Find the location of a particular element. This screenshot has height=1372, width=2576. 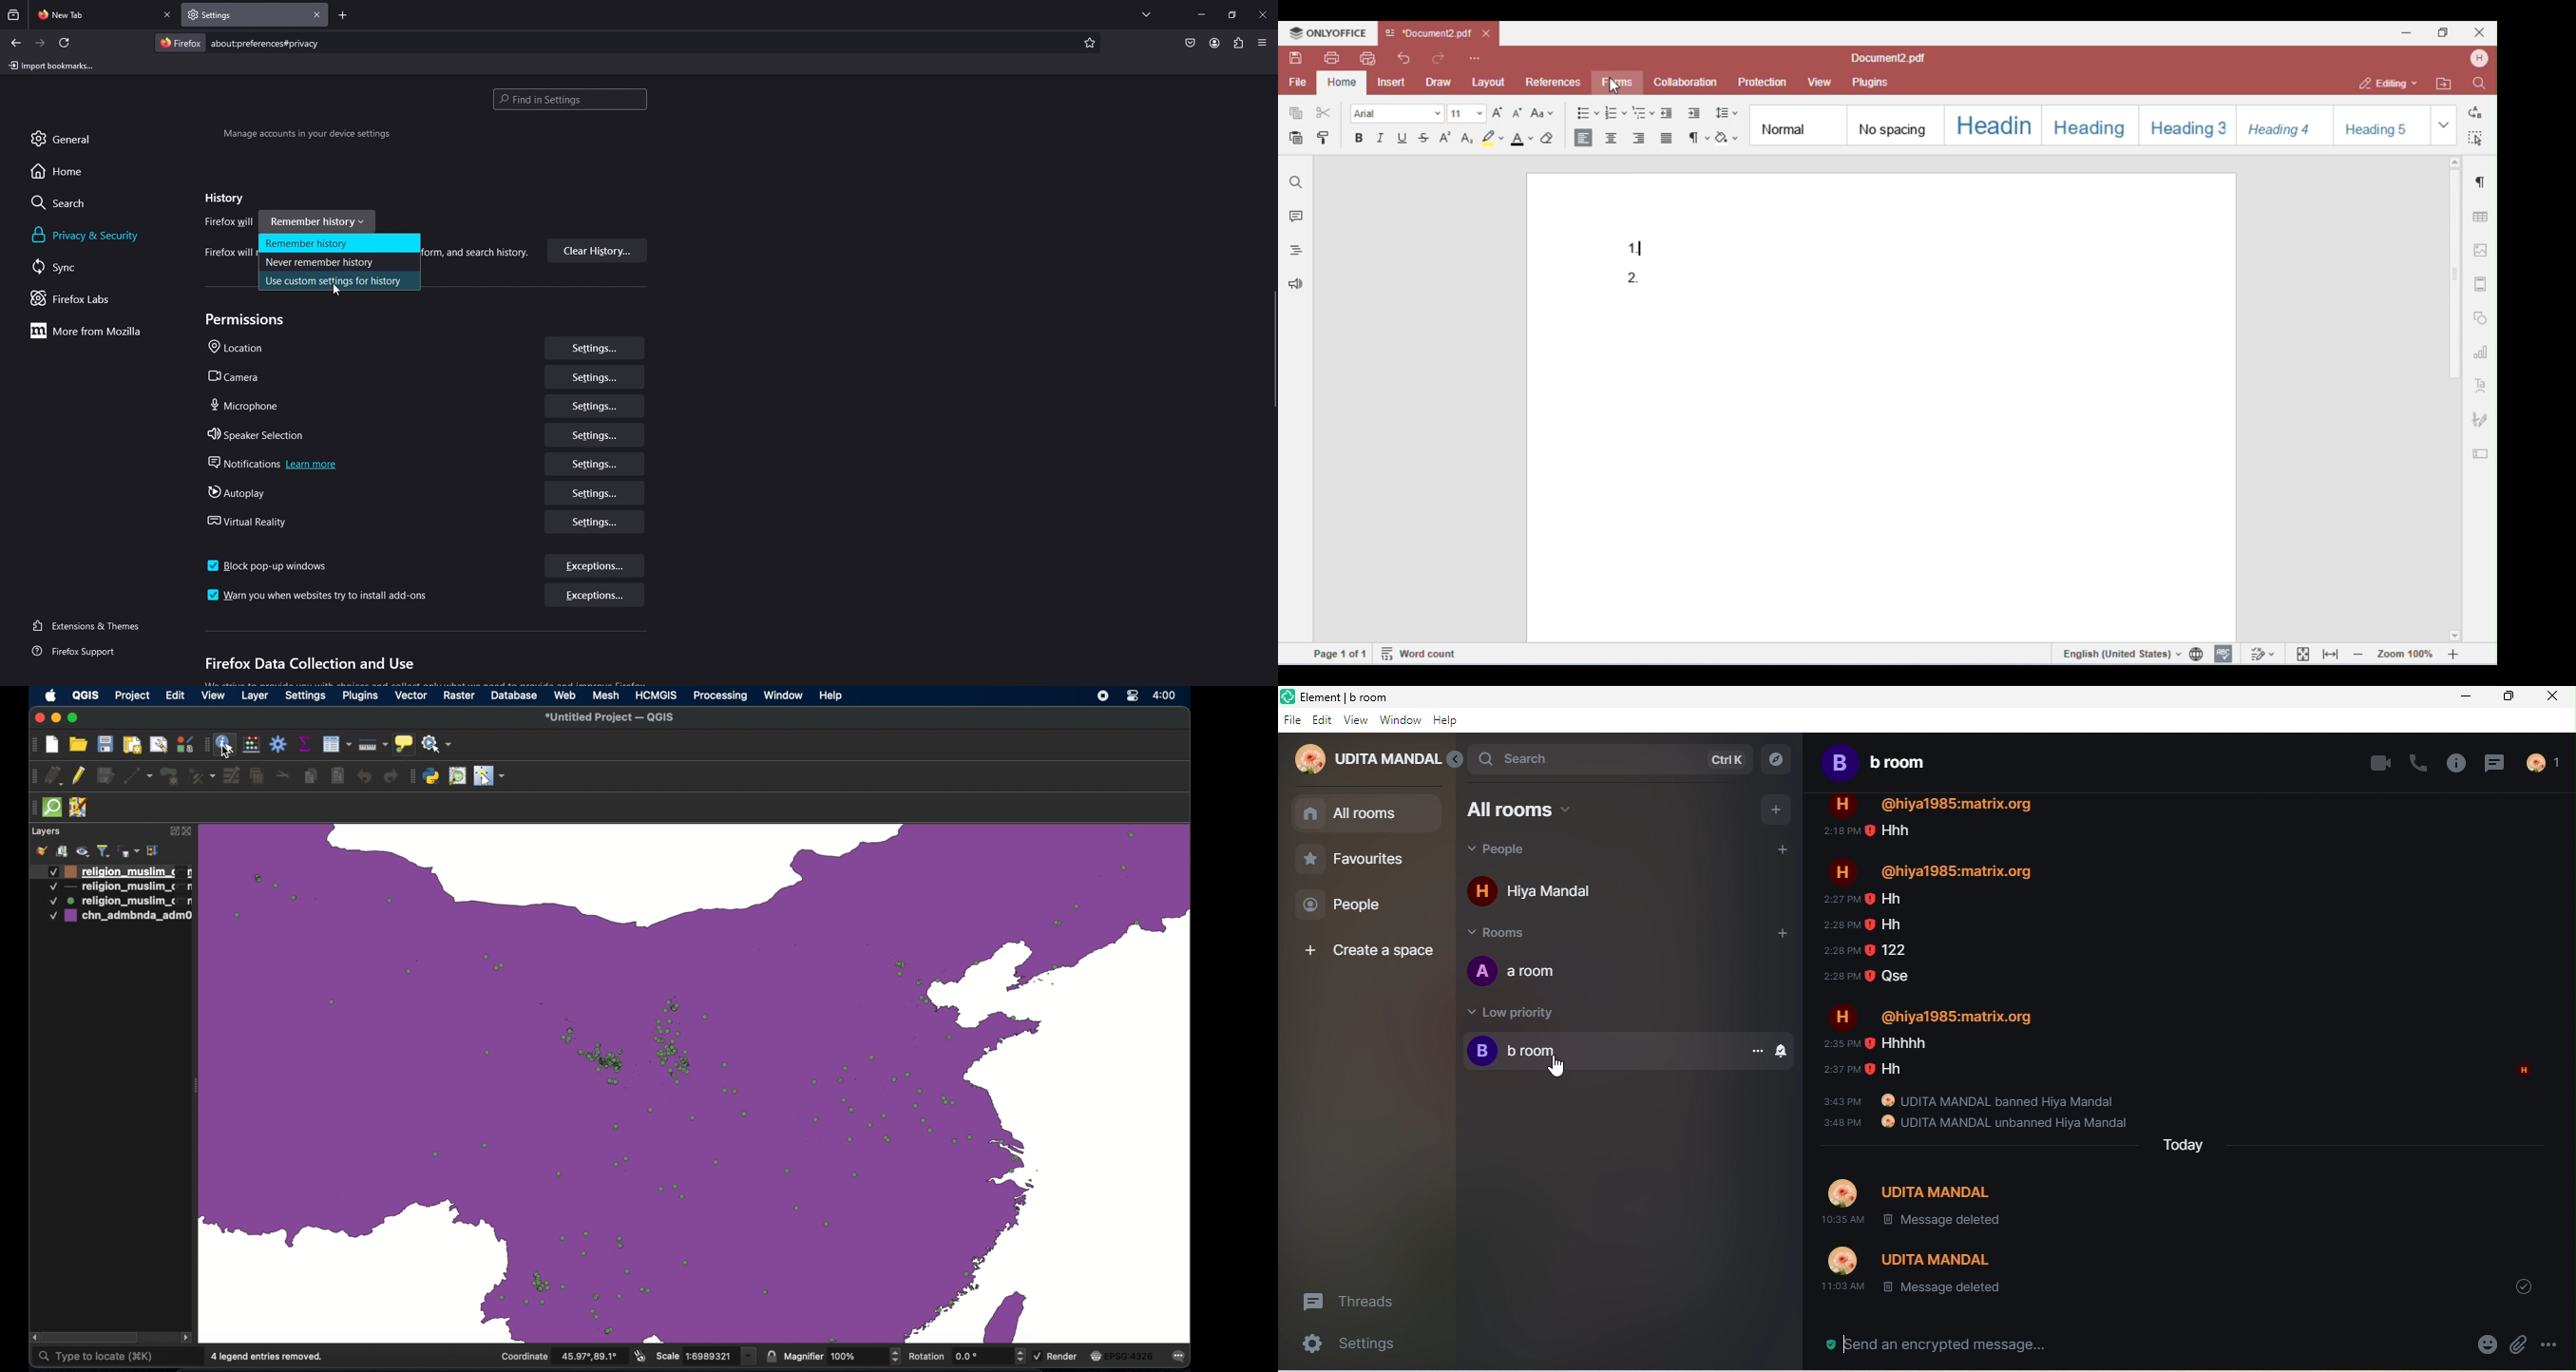

option is located at coordinates (2553, 1345).